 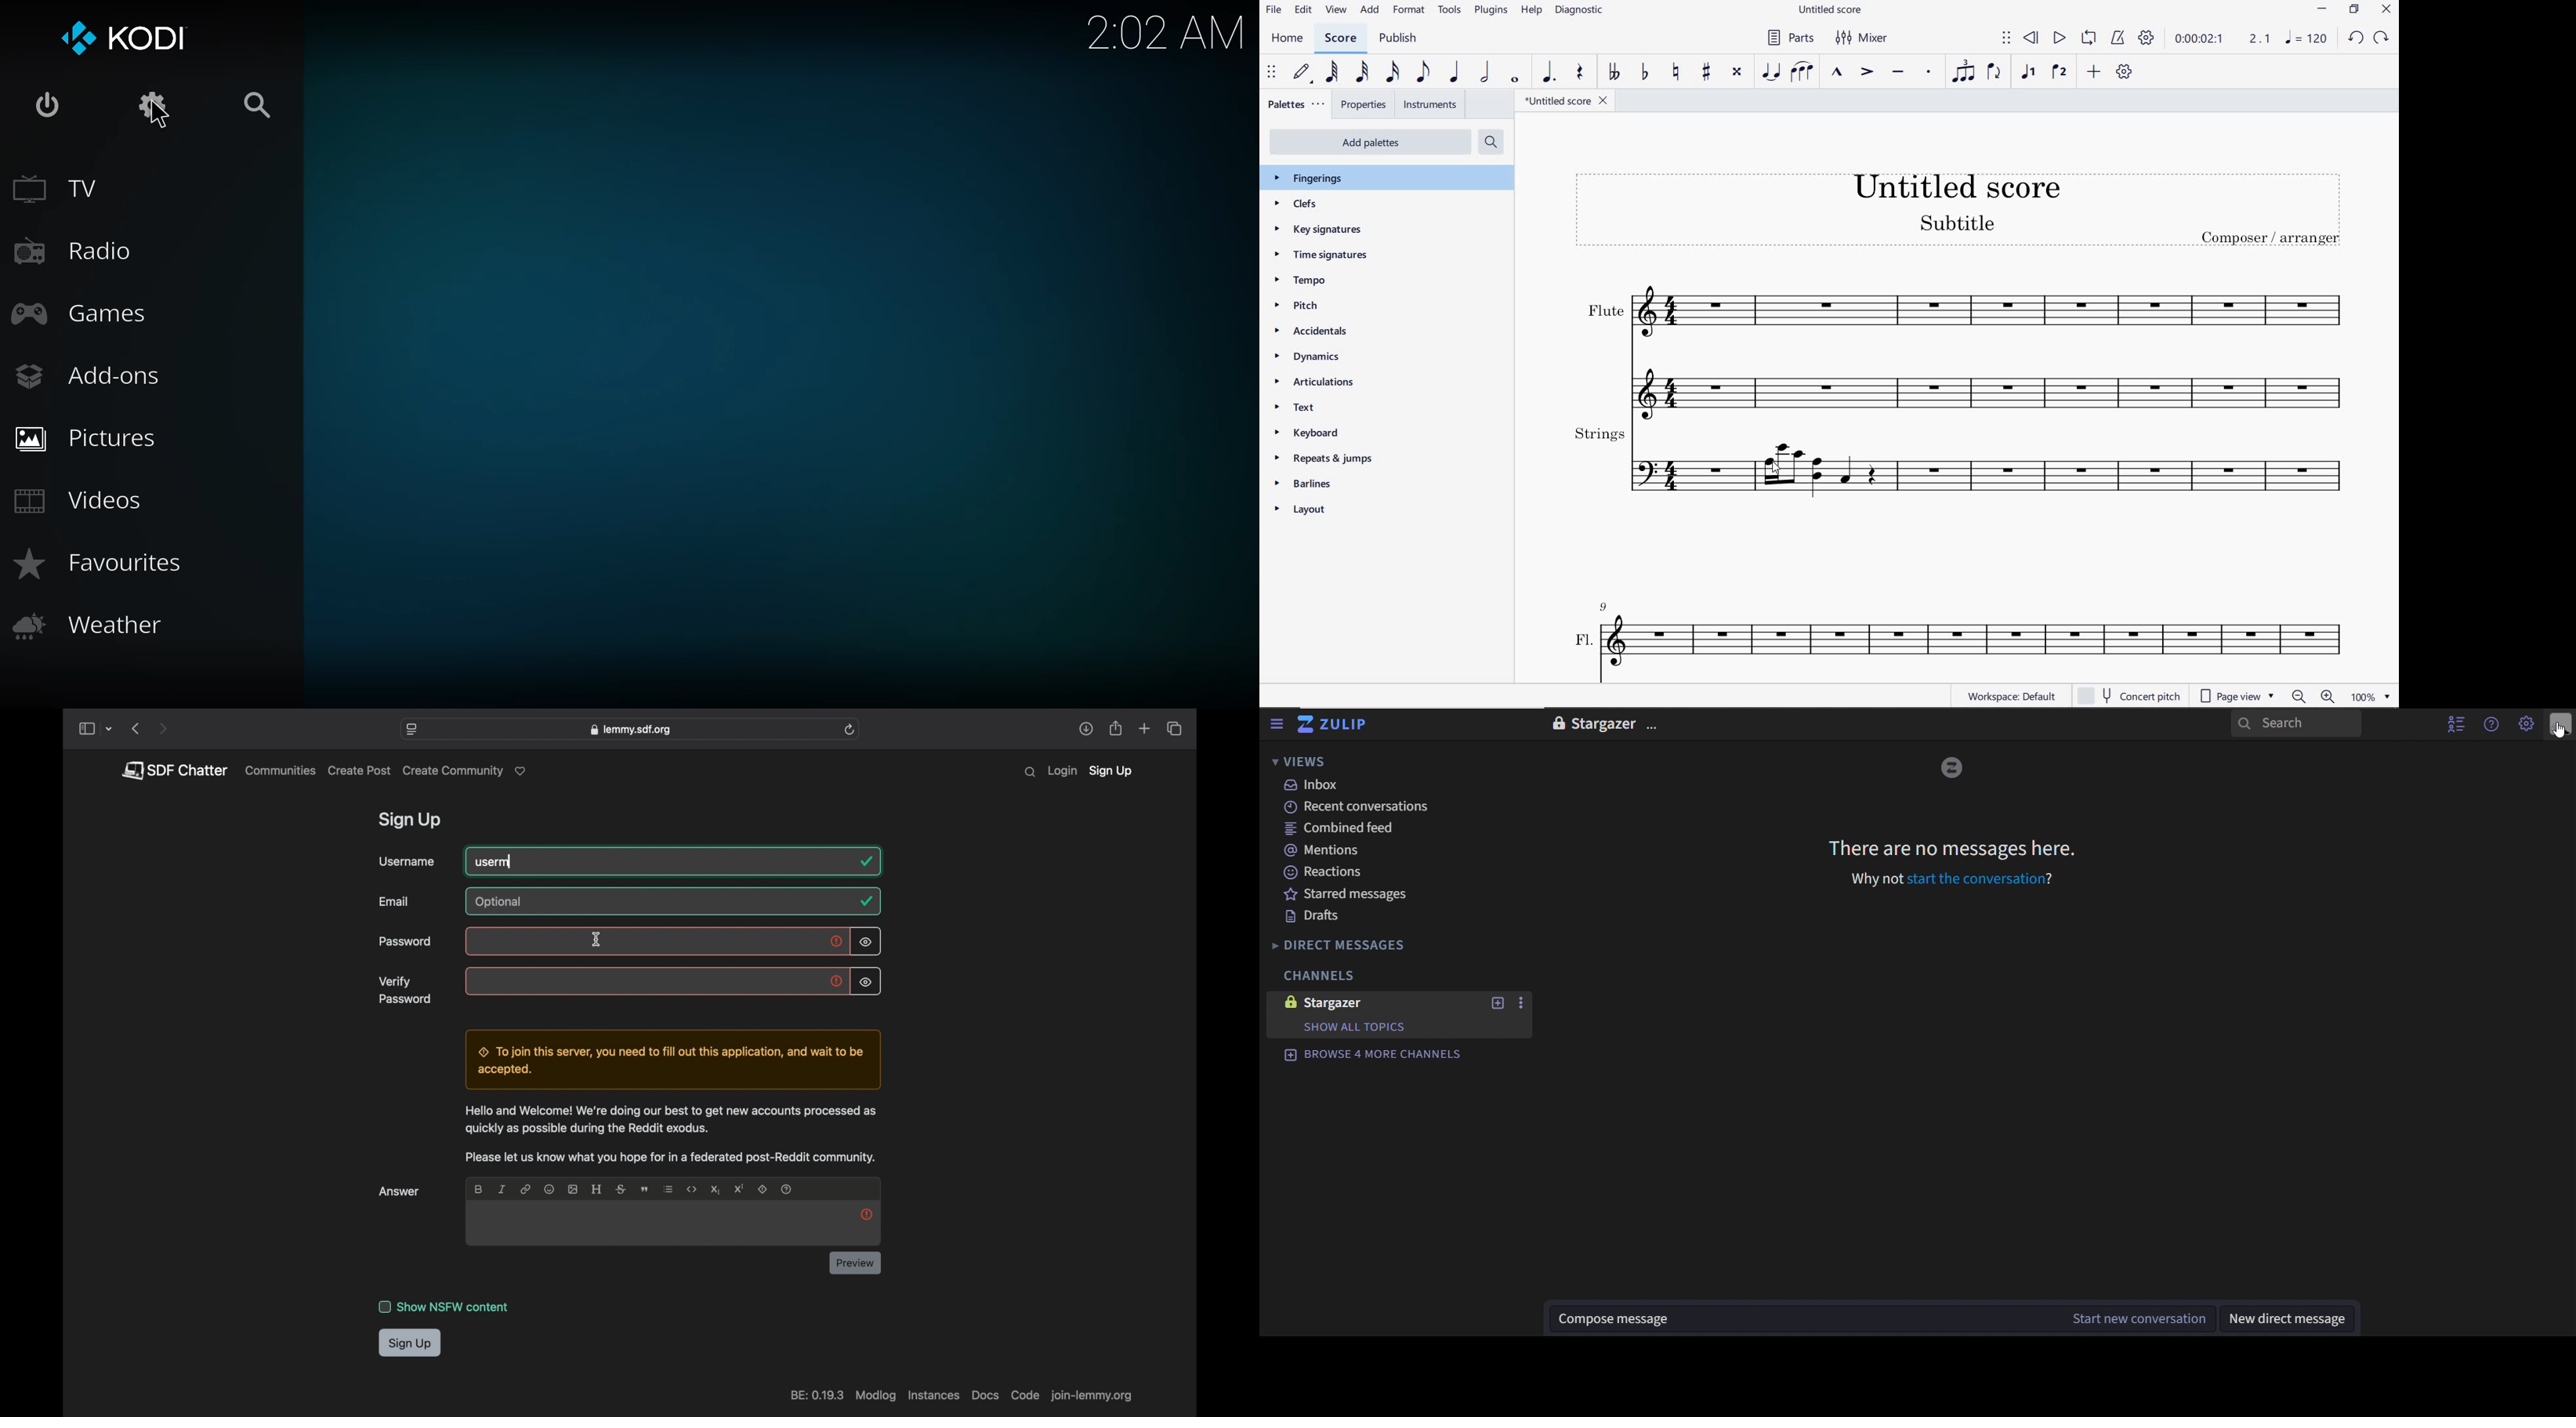 I want to click on pictures, so click(x=92, y=440).